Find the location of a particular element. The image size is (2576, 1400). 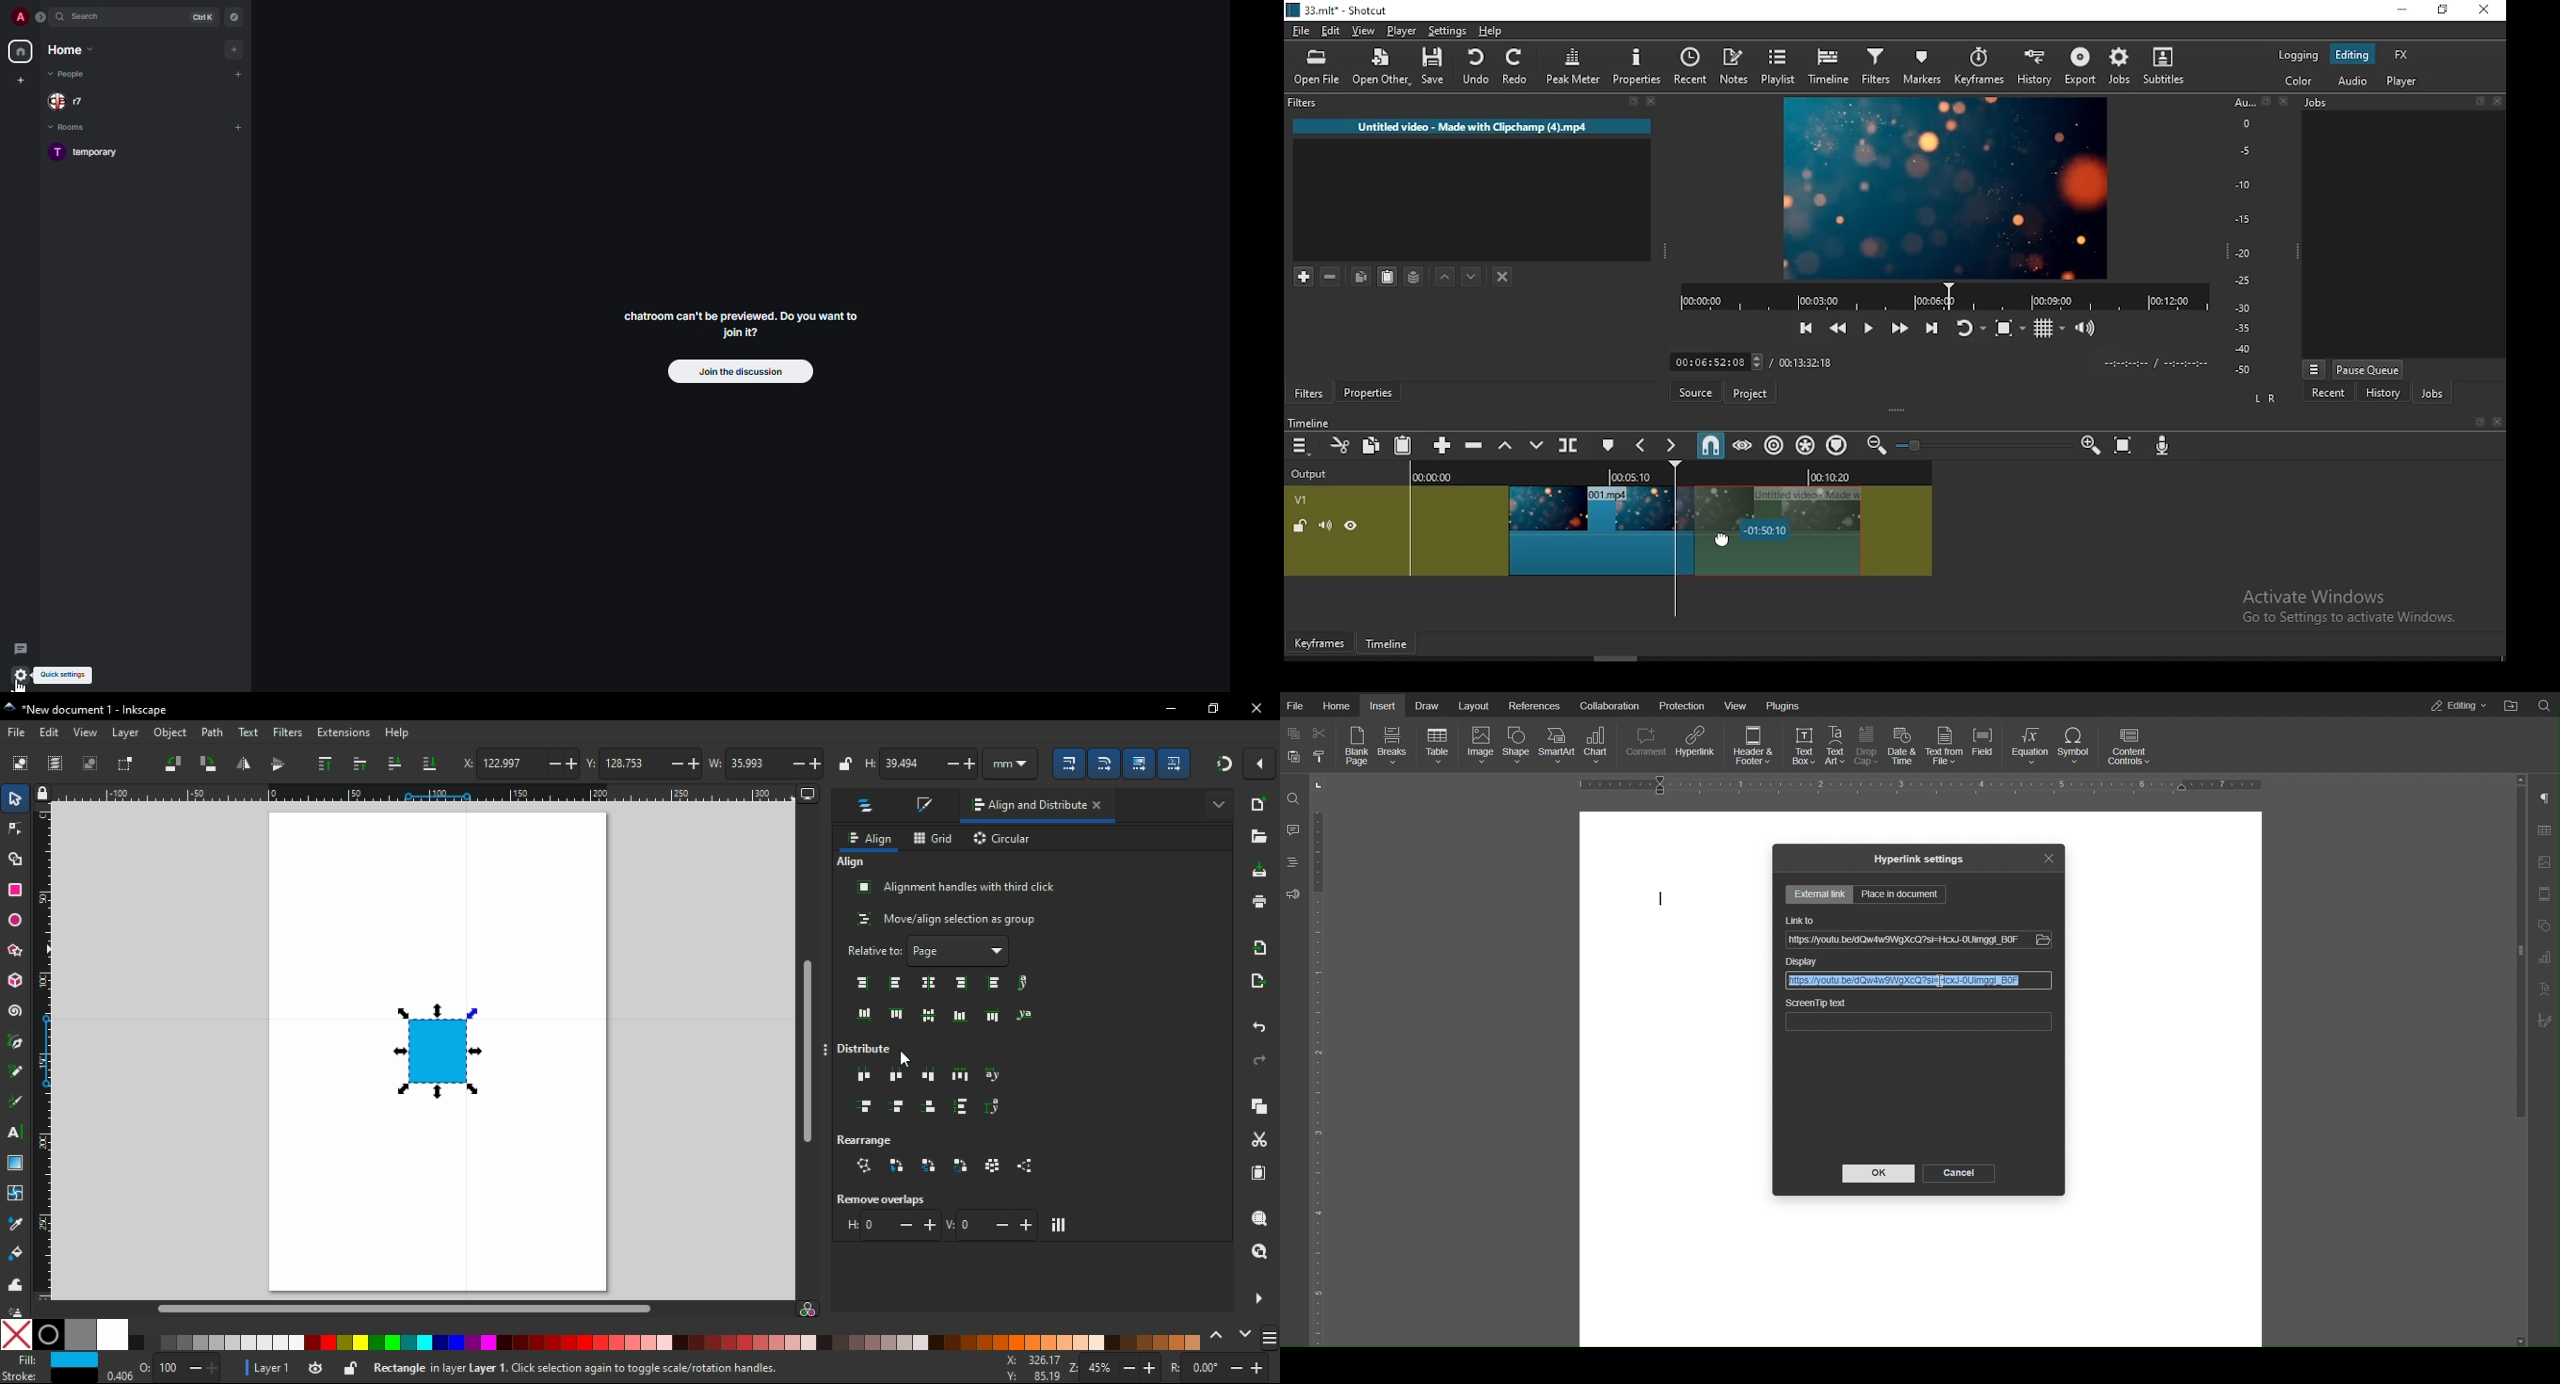

(un)hide is located at coordinates (1353, 526).